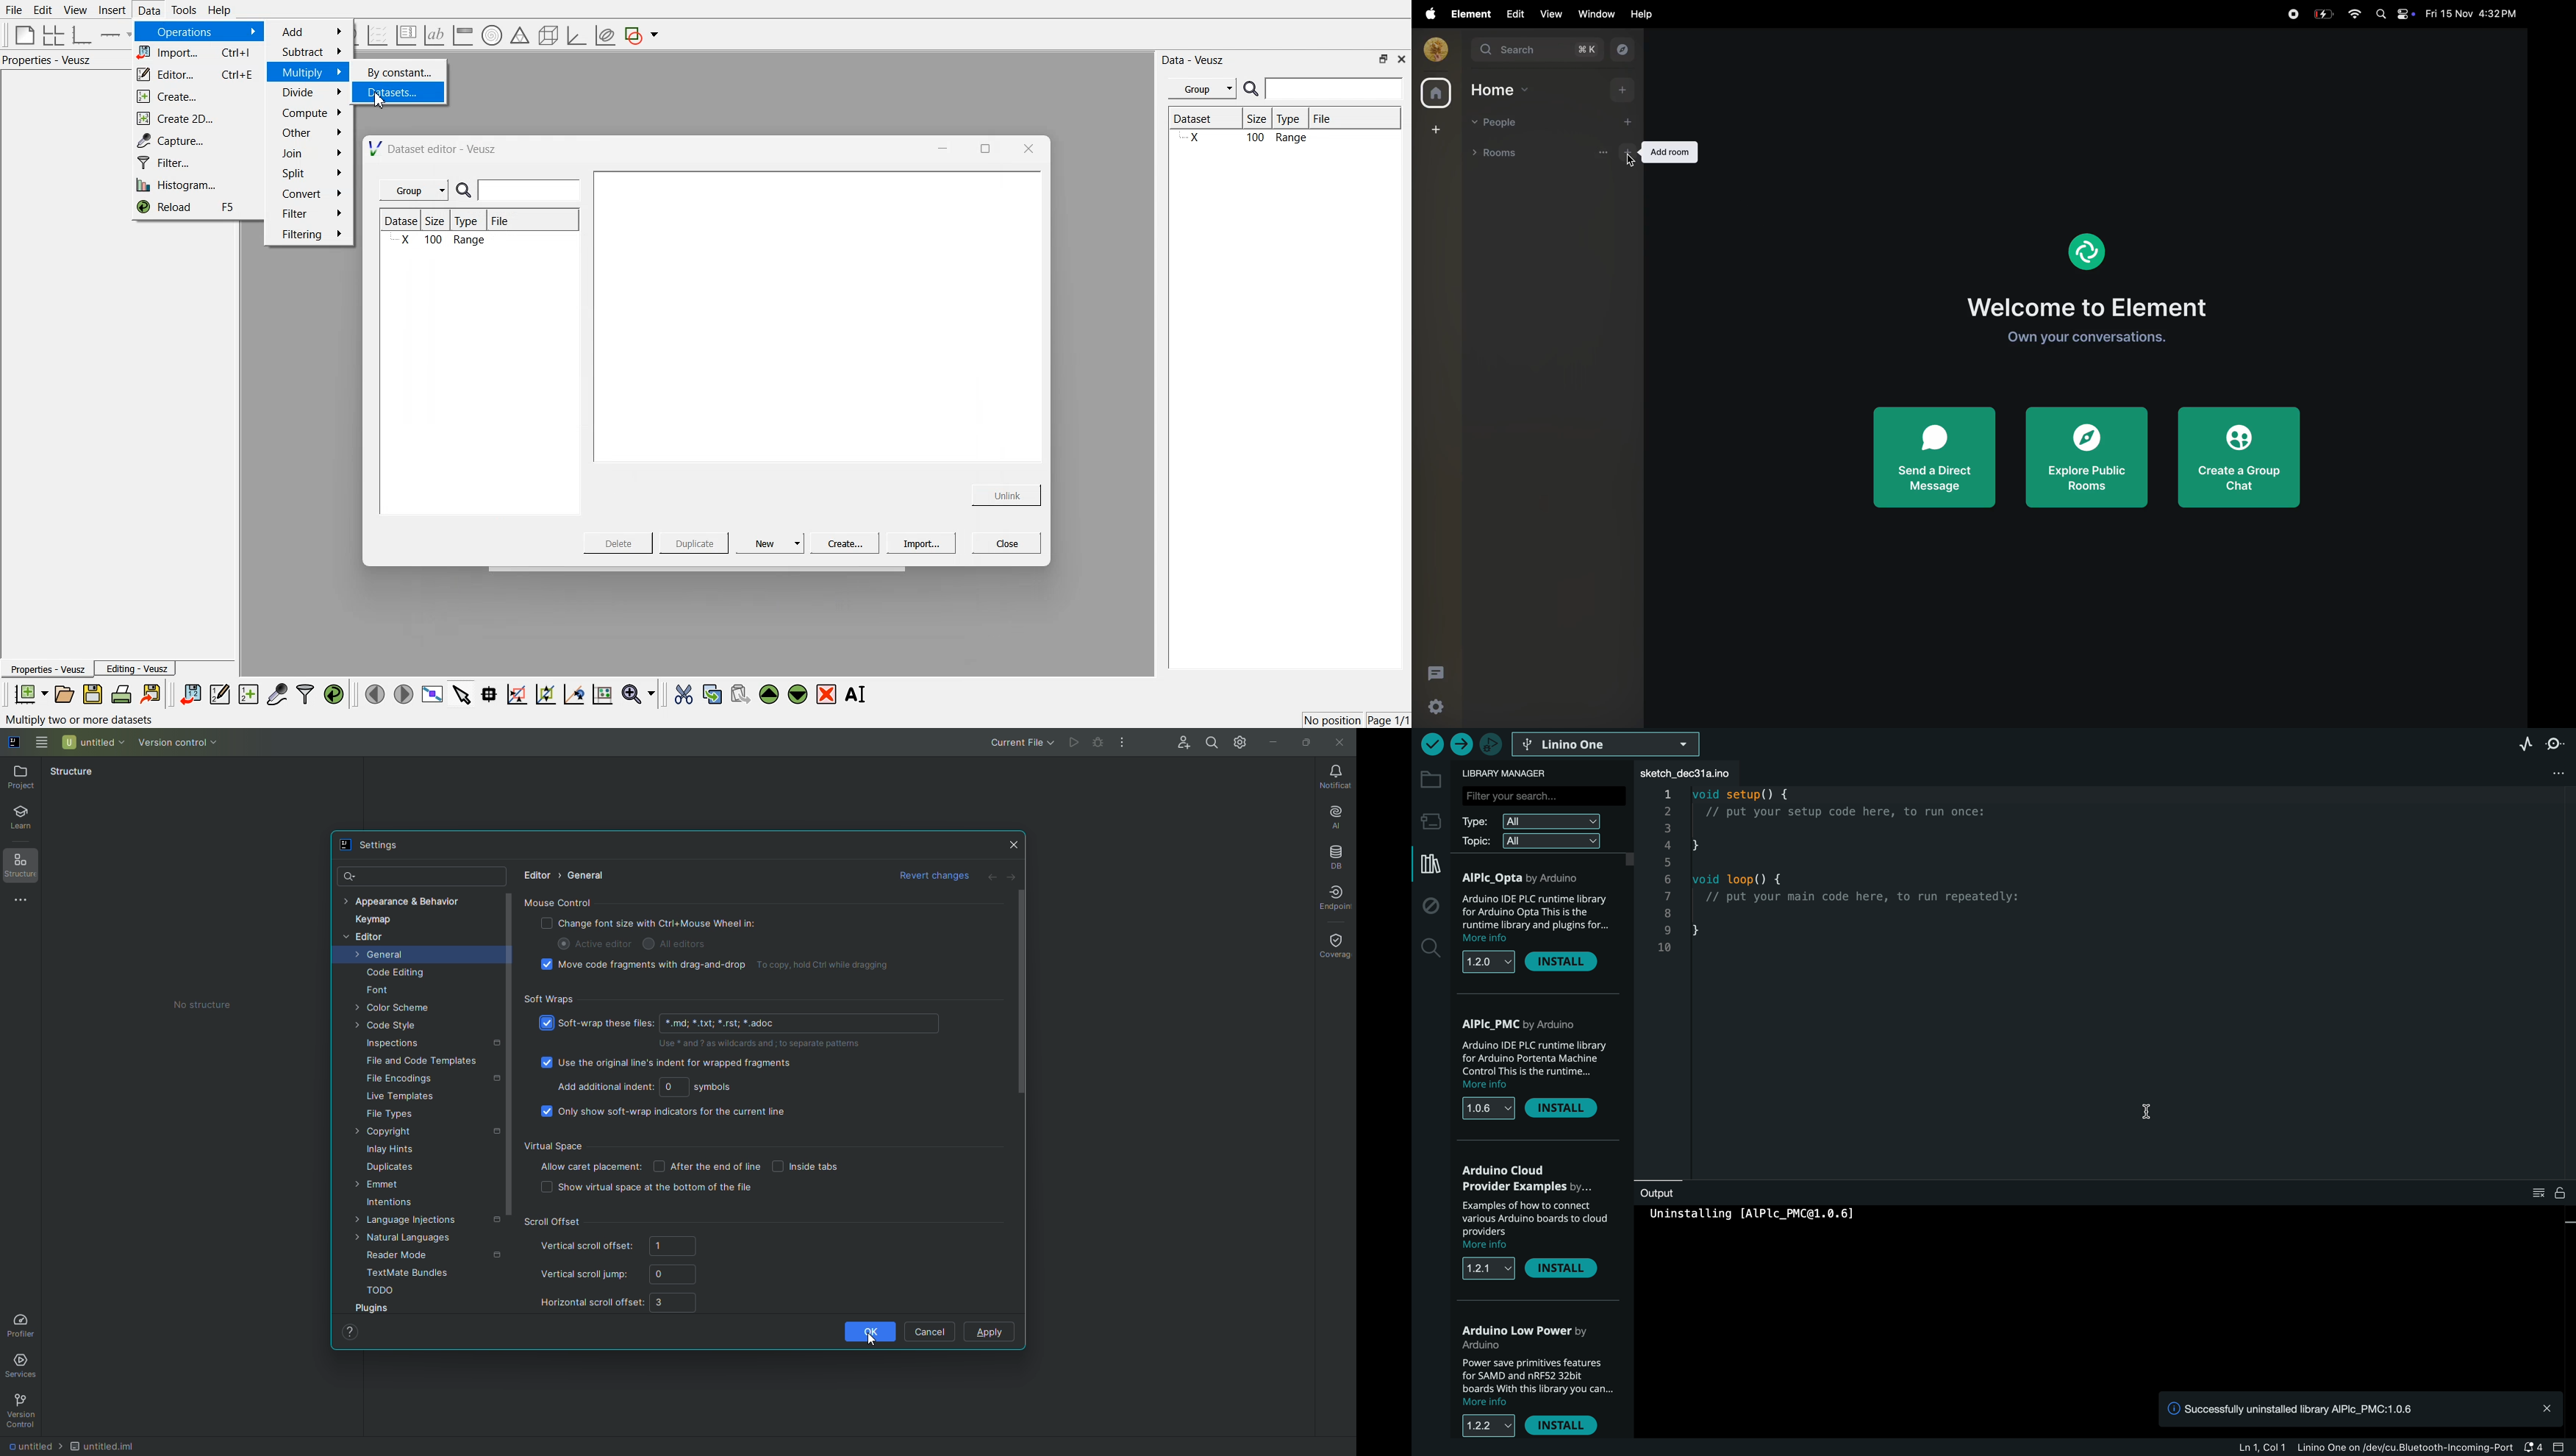  What do you see at coordinates (1434, 130) in the screenshot?
I see `create room` at bounding box center [1434, 130].